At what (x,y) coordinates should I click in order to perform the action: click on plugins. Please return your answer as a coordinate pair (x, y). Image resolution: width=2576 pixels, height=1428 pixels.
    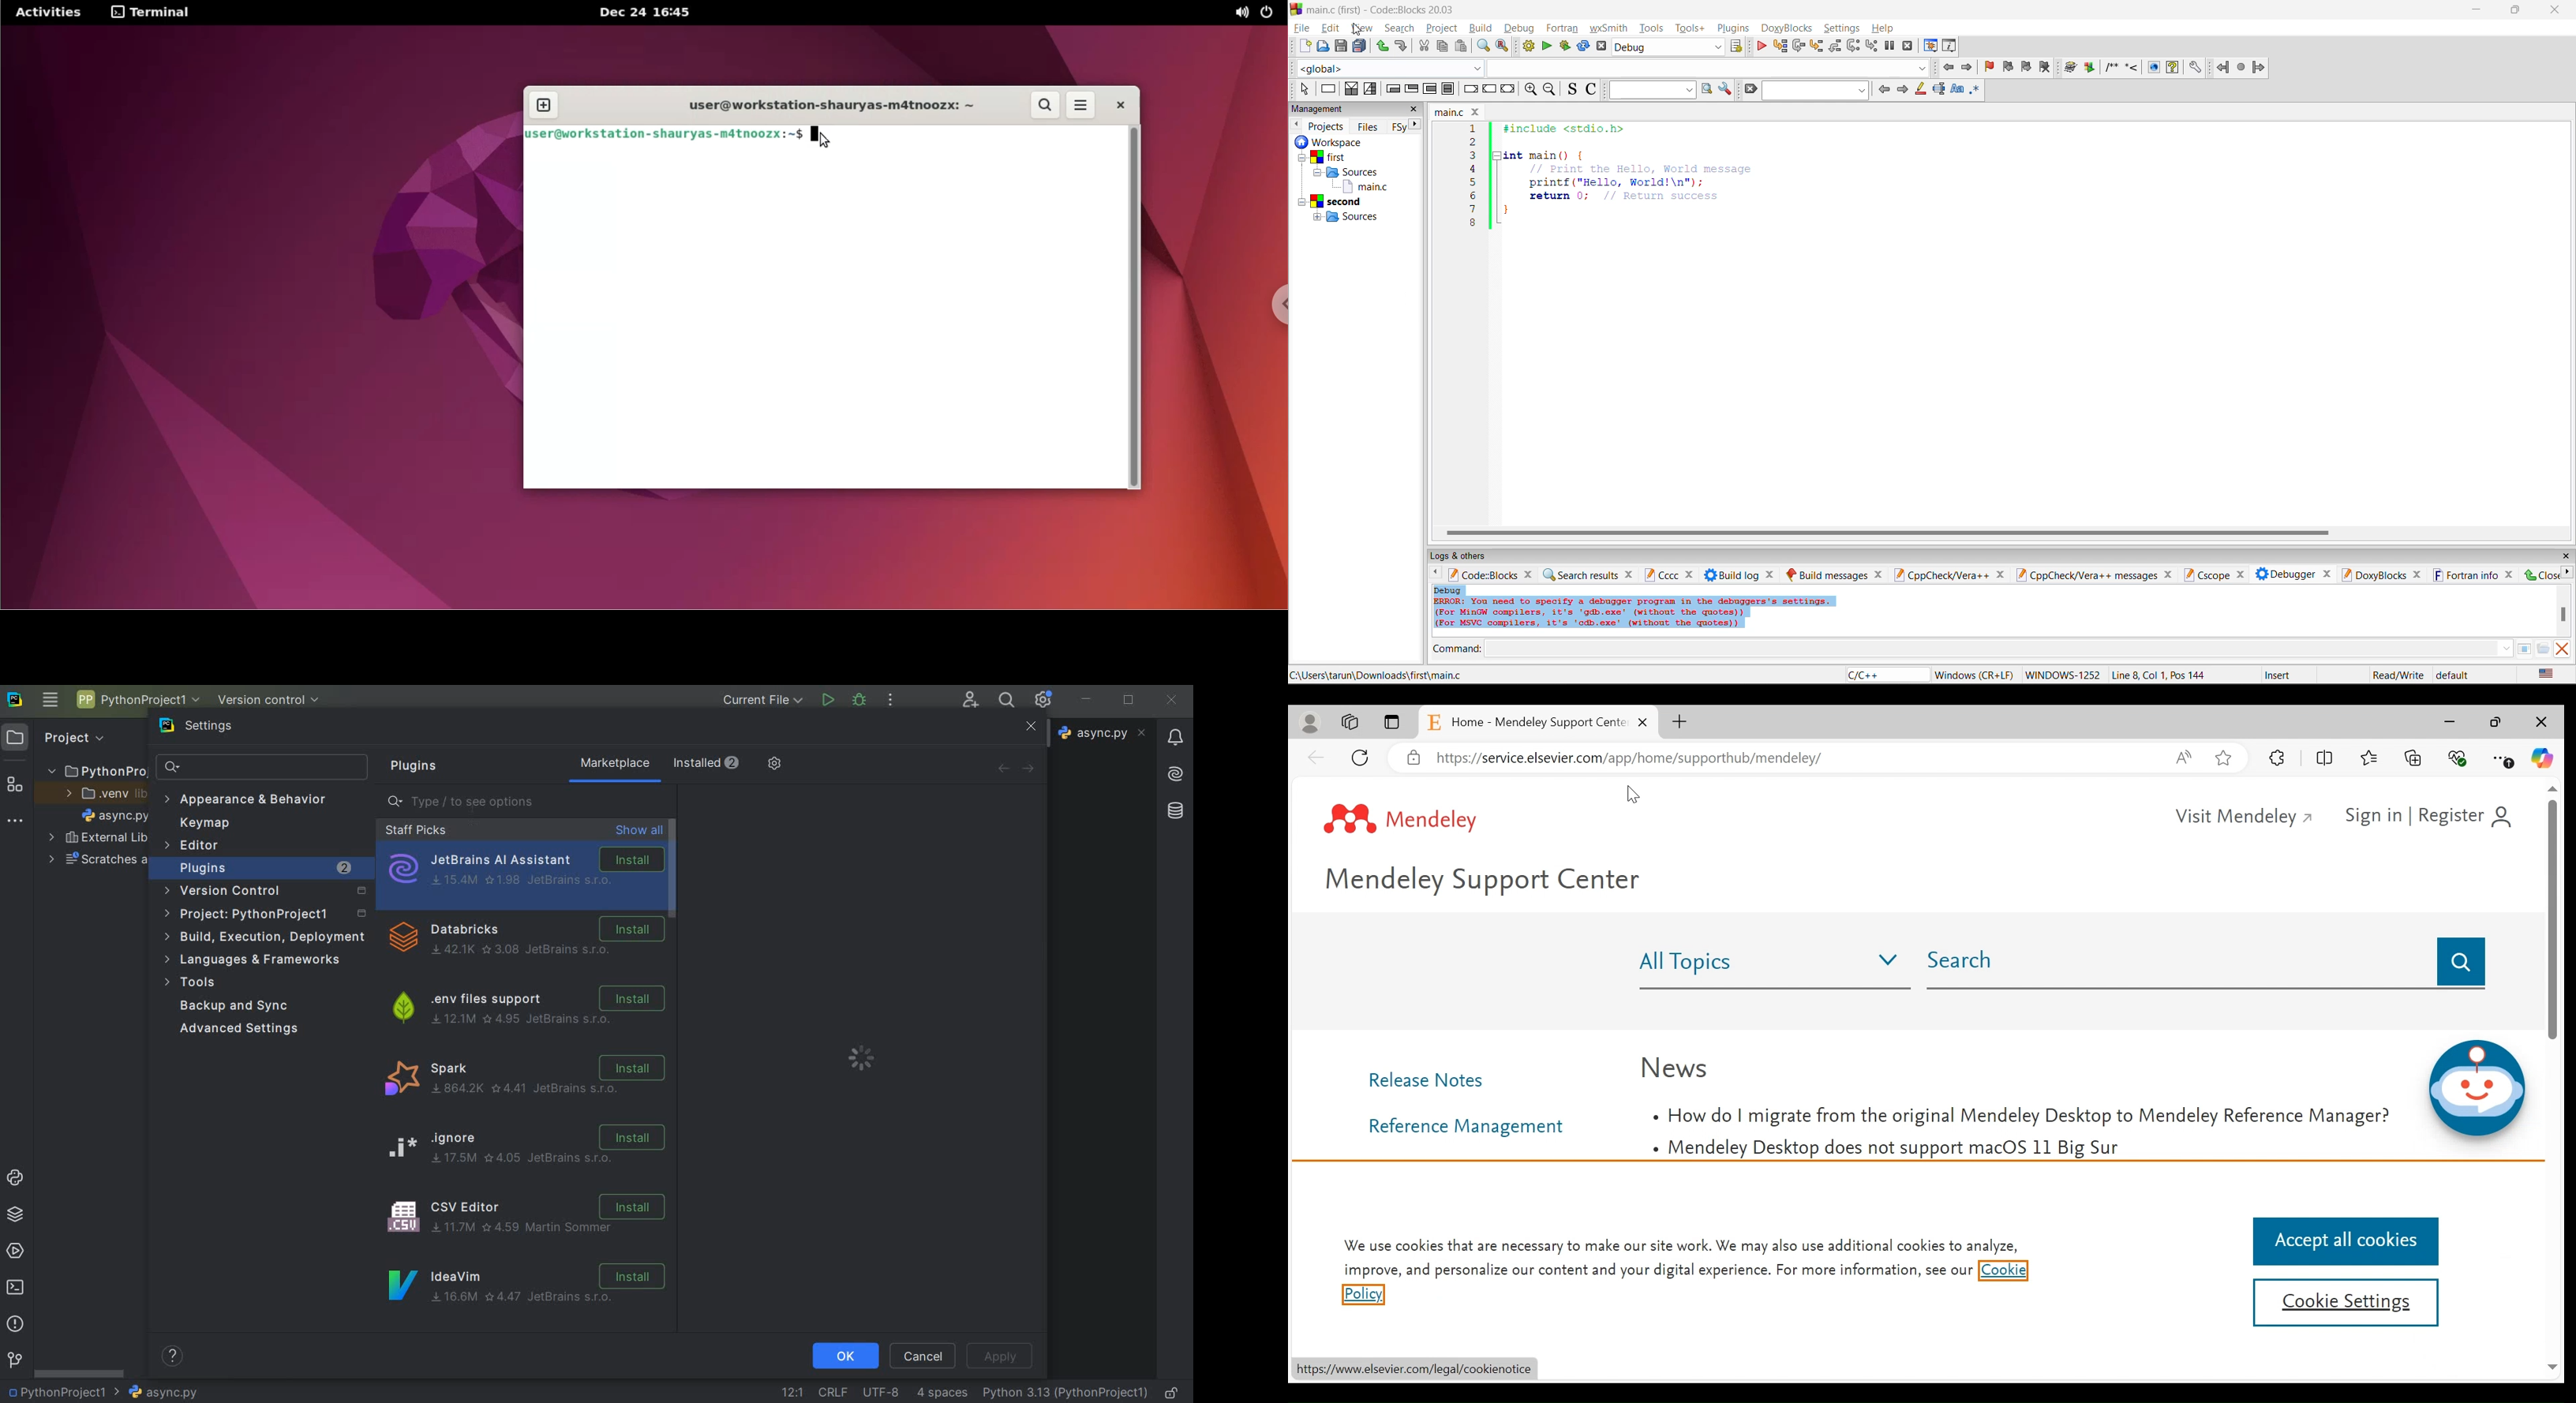
    Looking at the image, I should click on (1737, 28).